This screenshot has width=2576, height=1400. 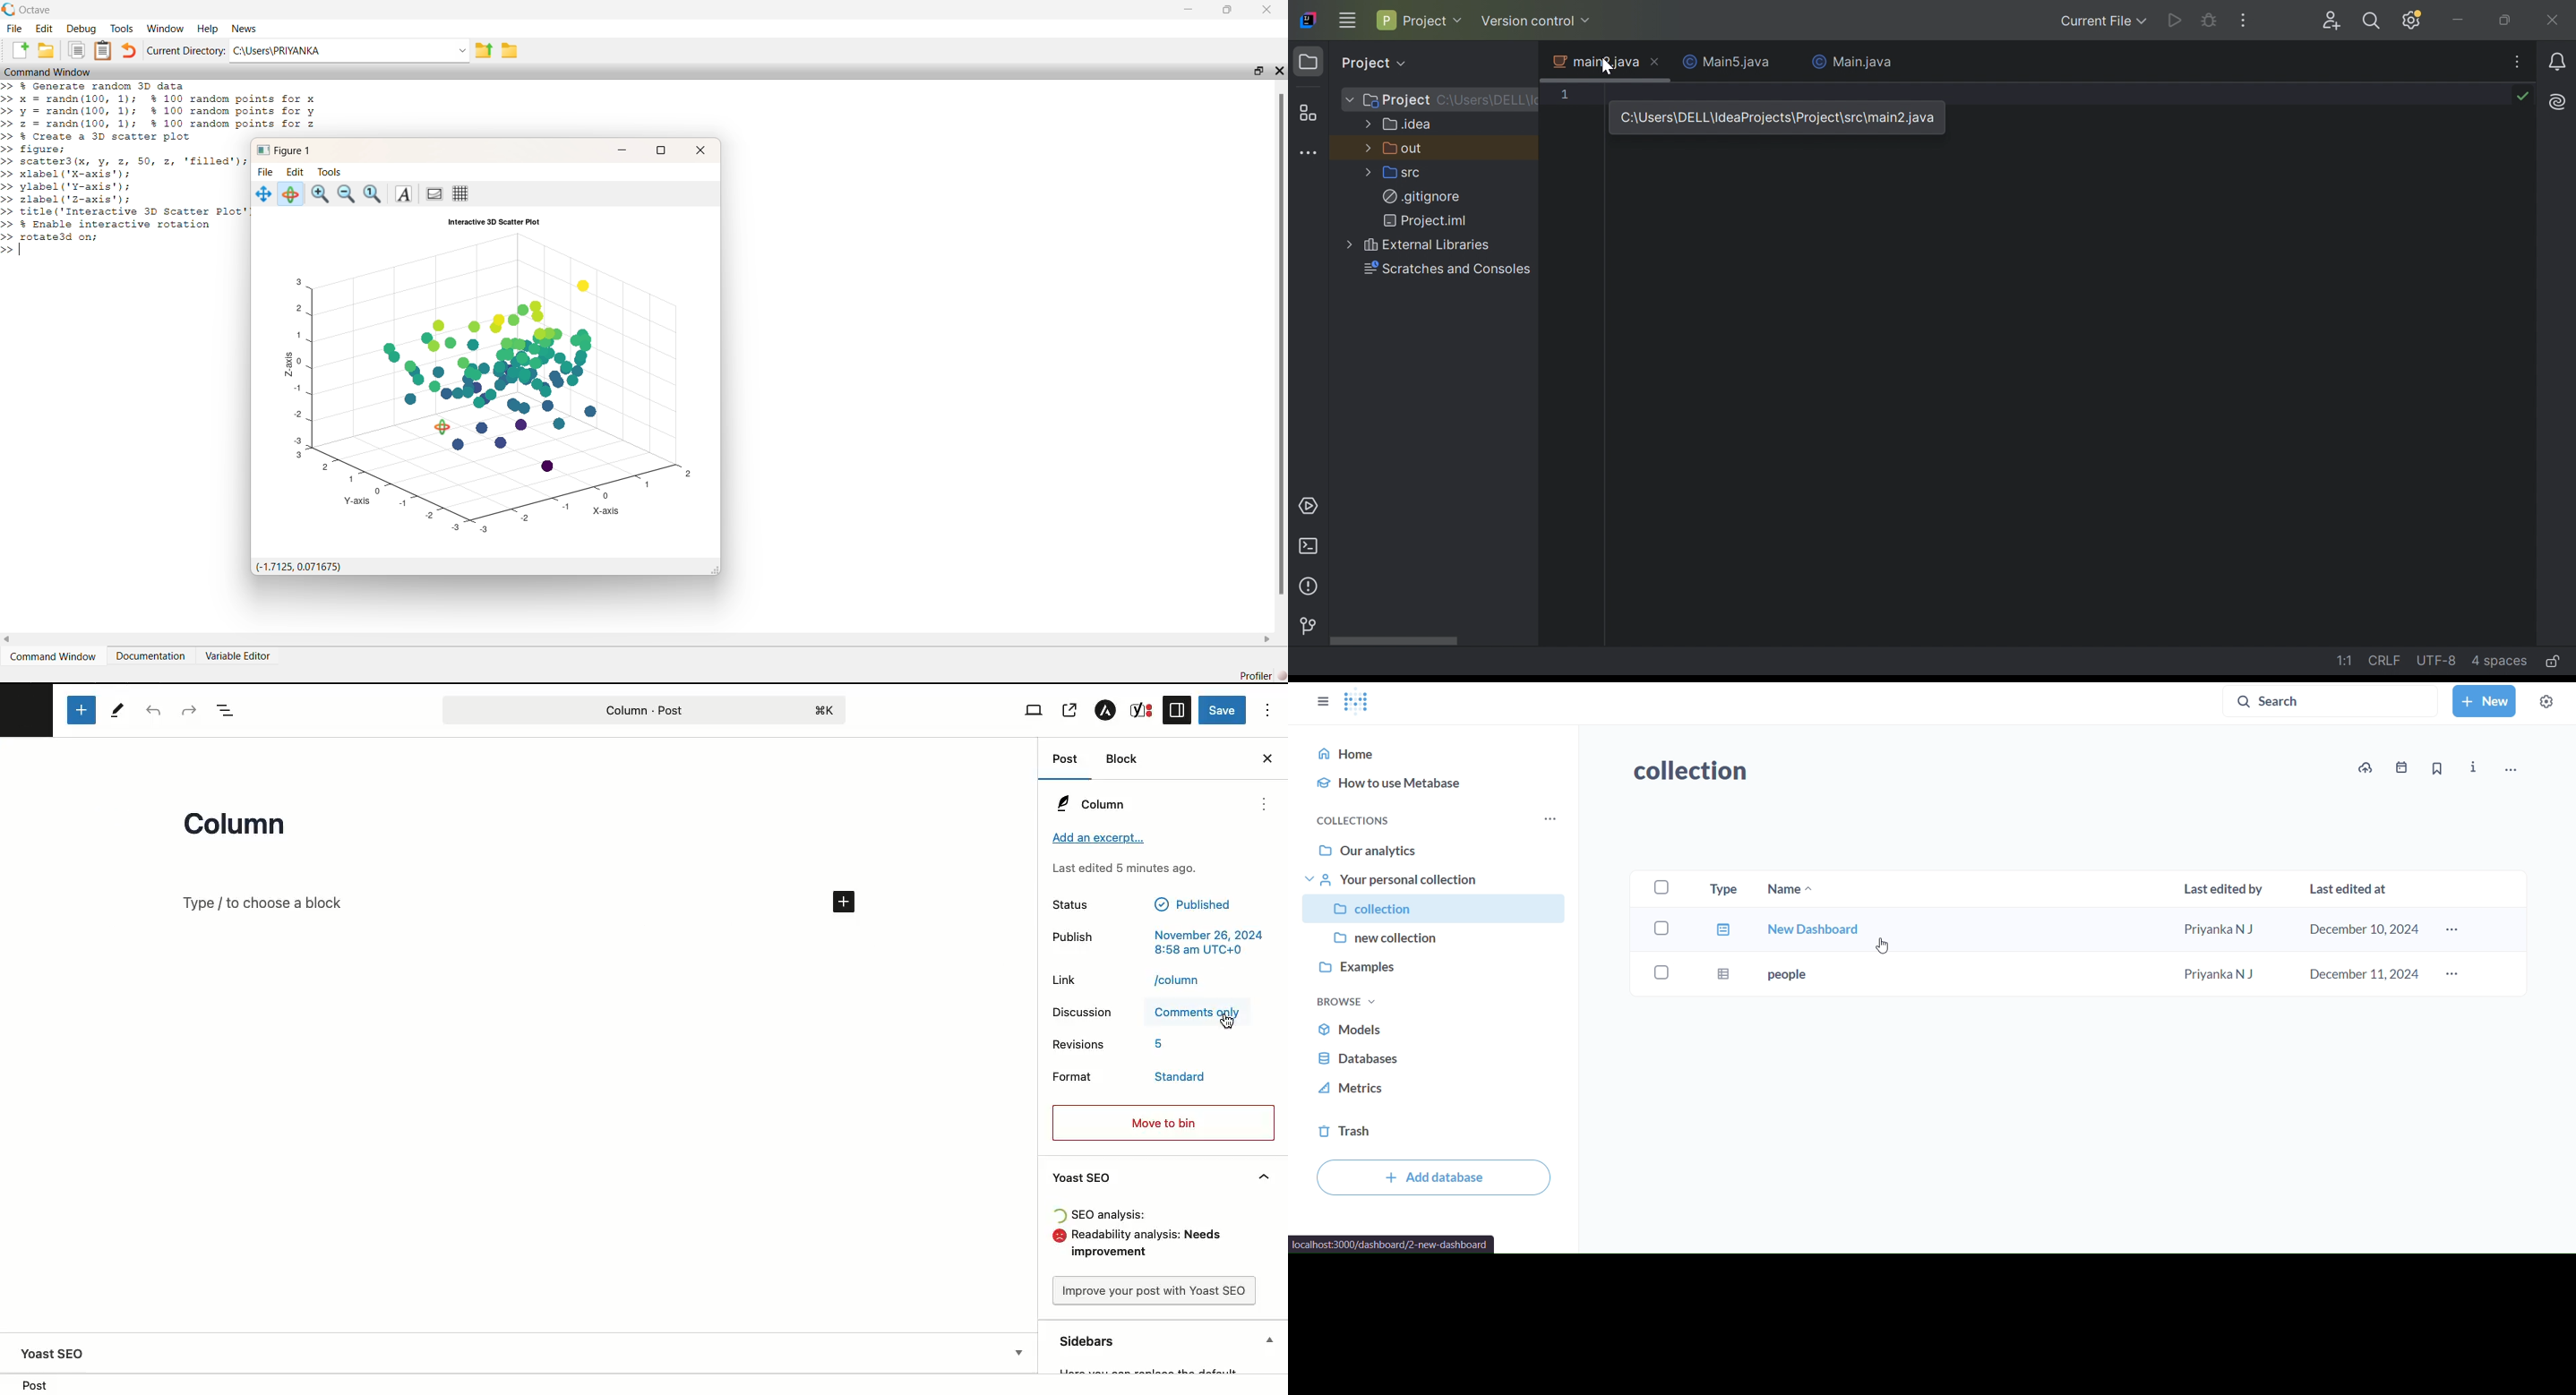 What do you see at coordinates (1823, 930) in the screenshot?
I see `new dashboard` at bounding box center [1823, 930].